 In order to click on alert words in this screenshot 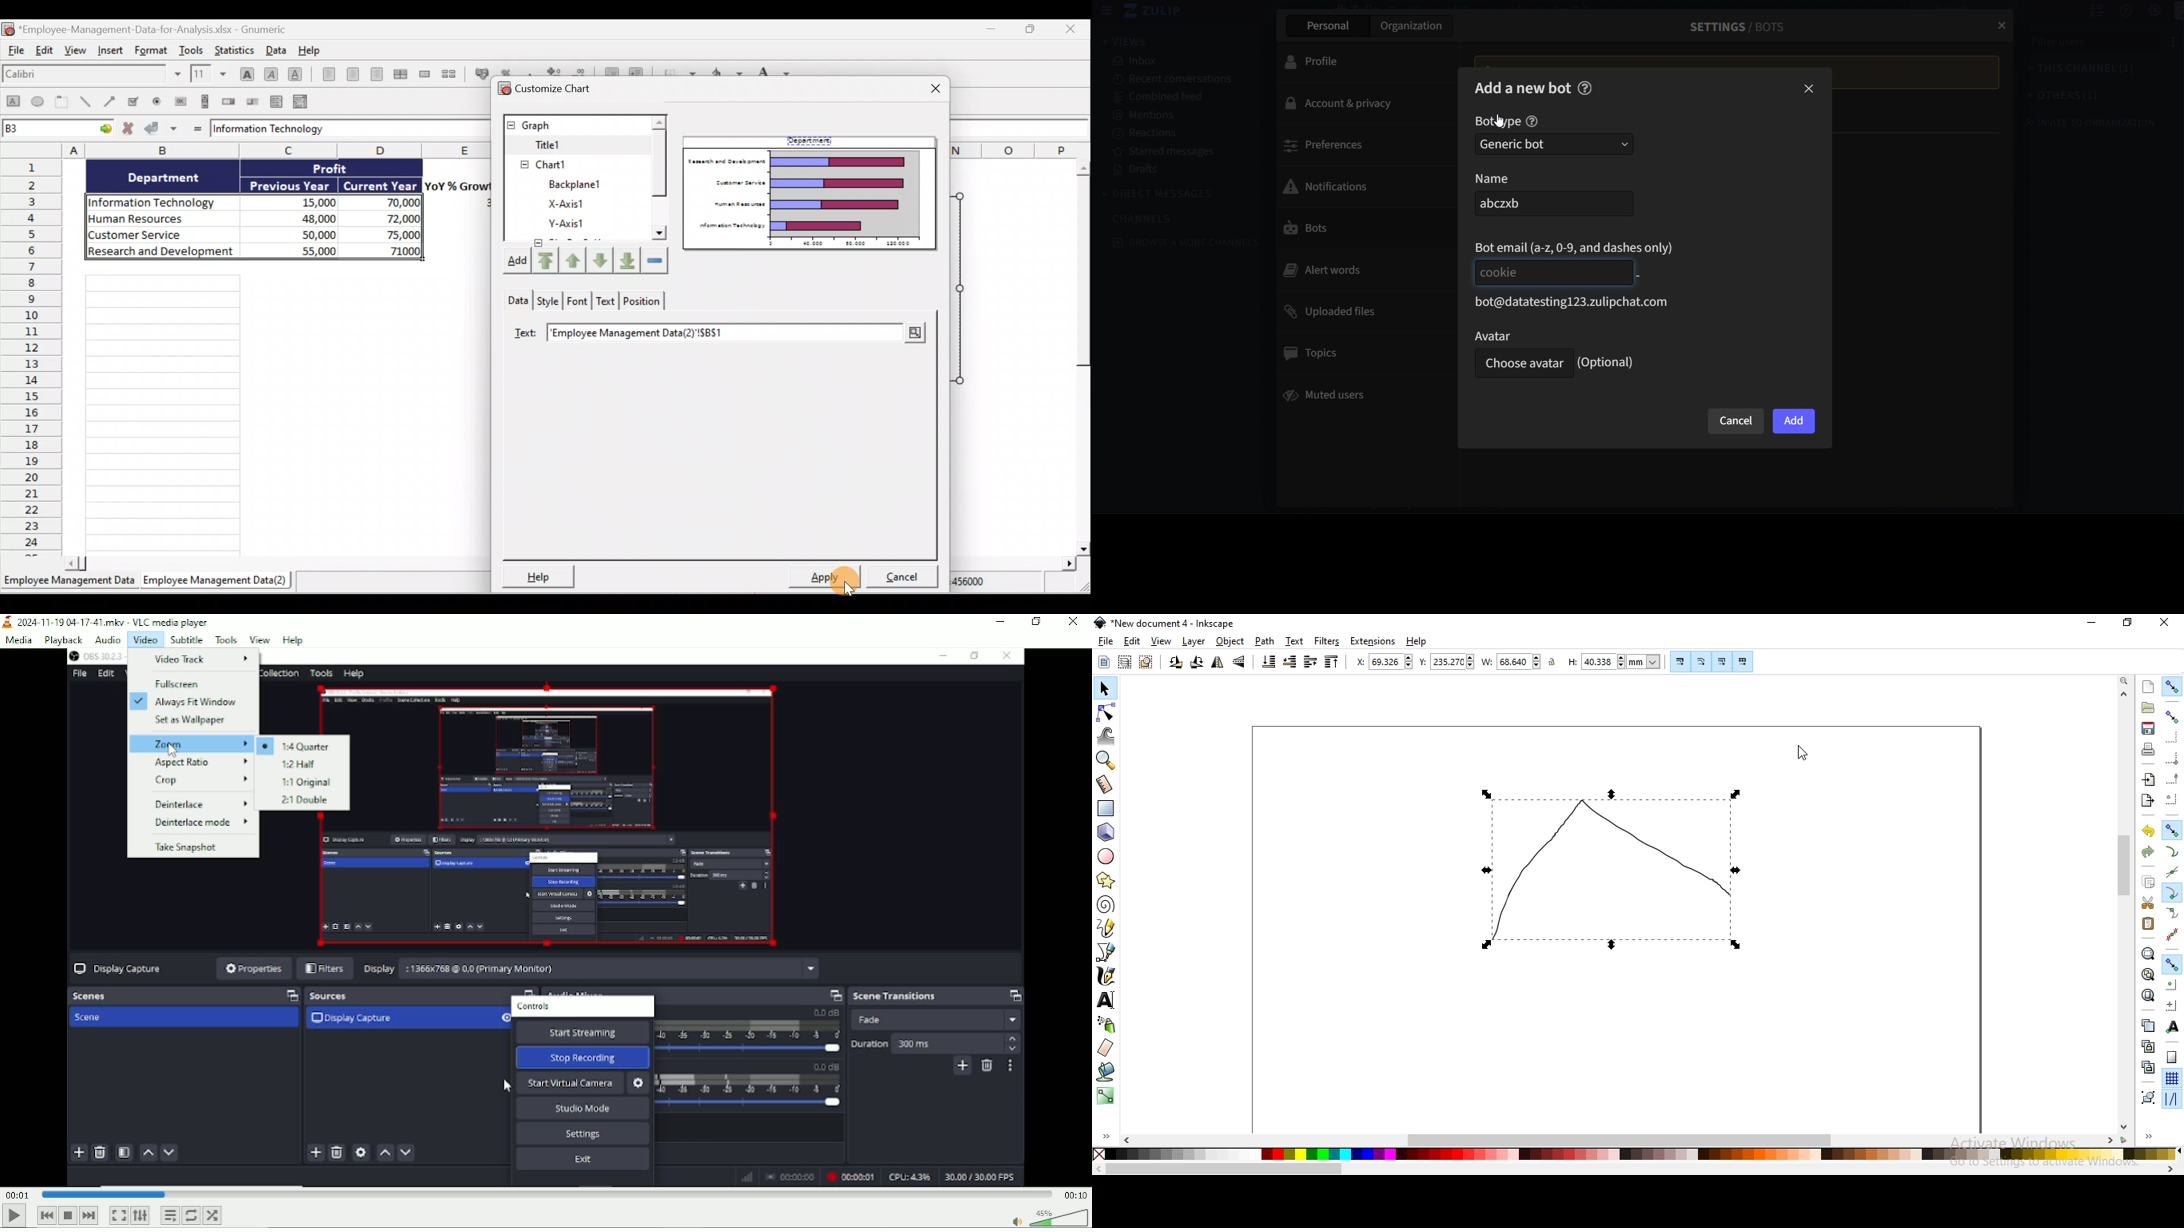, I will do `click(1360, 270)`.